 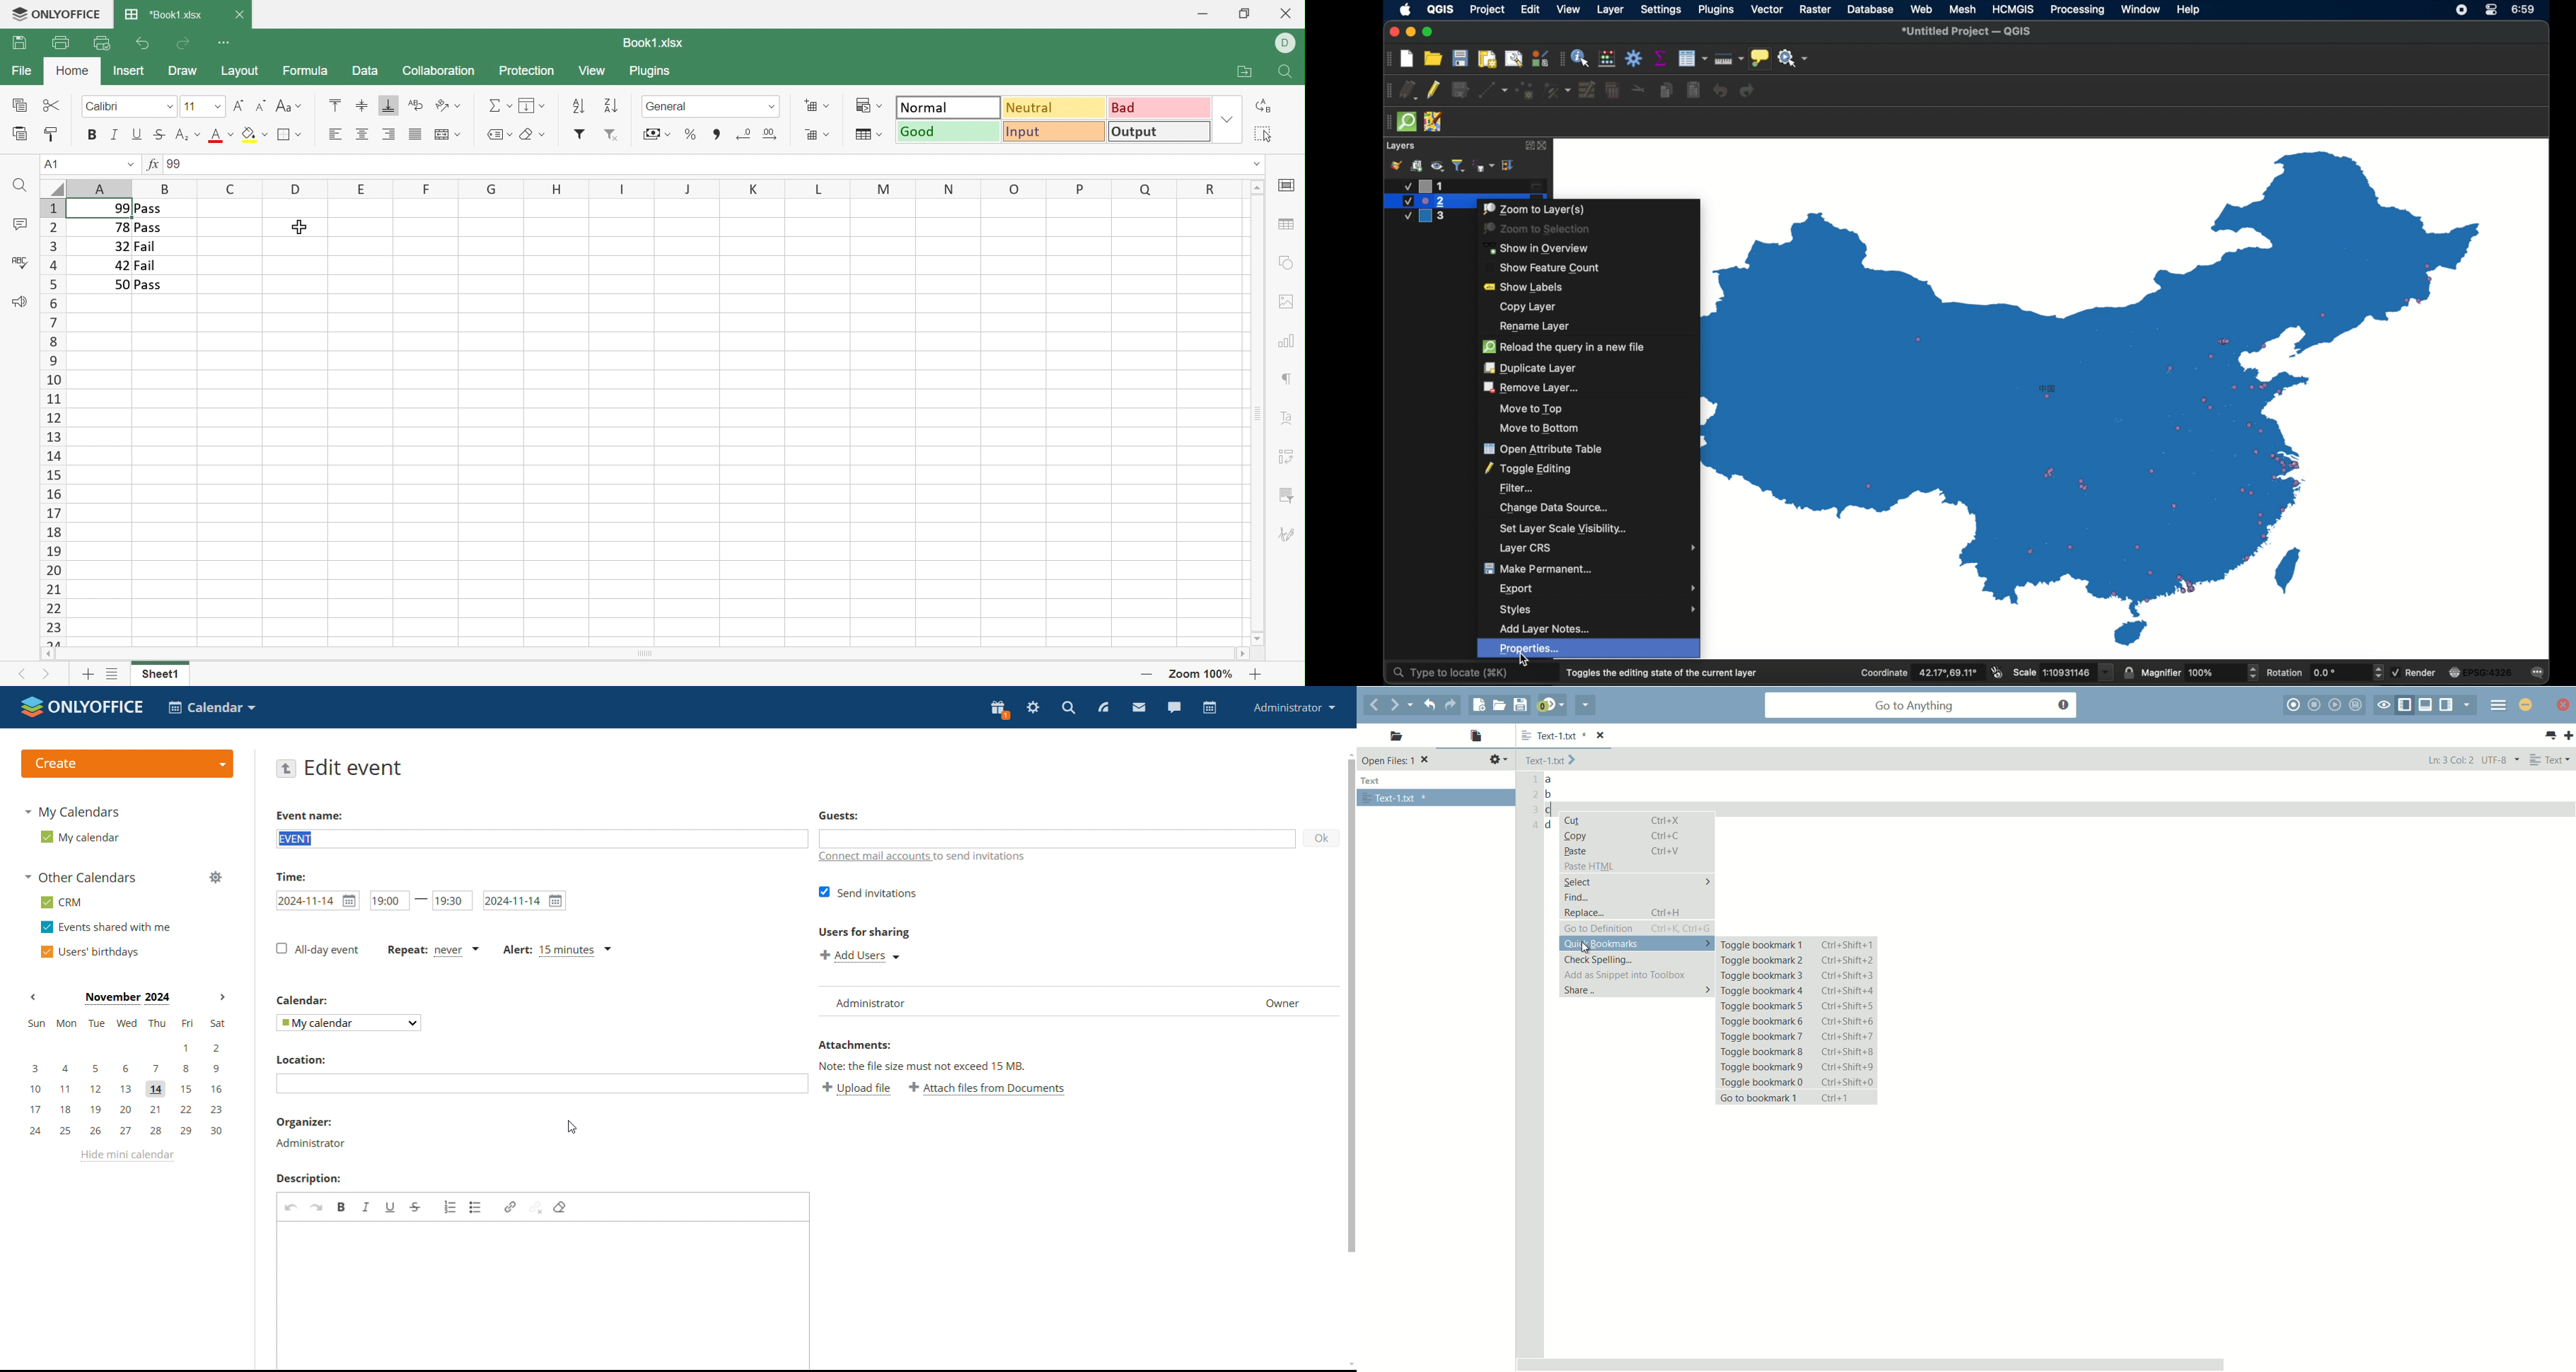 I want to click on Zoom 100%, so click(x=1202, y=674).